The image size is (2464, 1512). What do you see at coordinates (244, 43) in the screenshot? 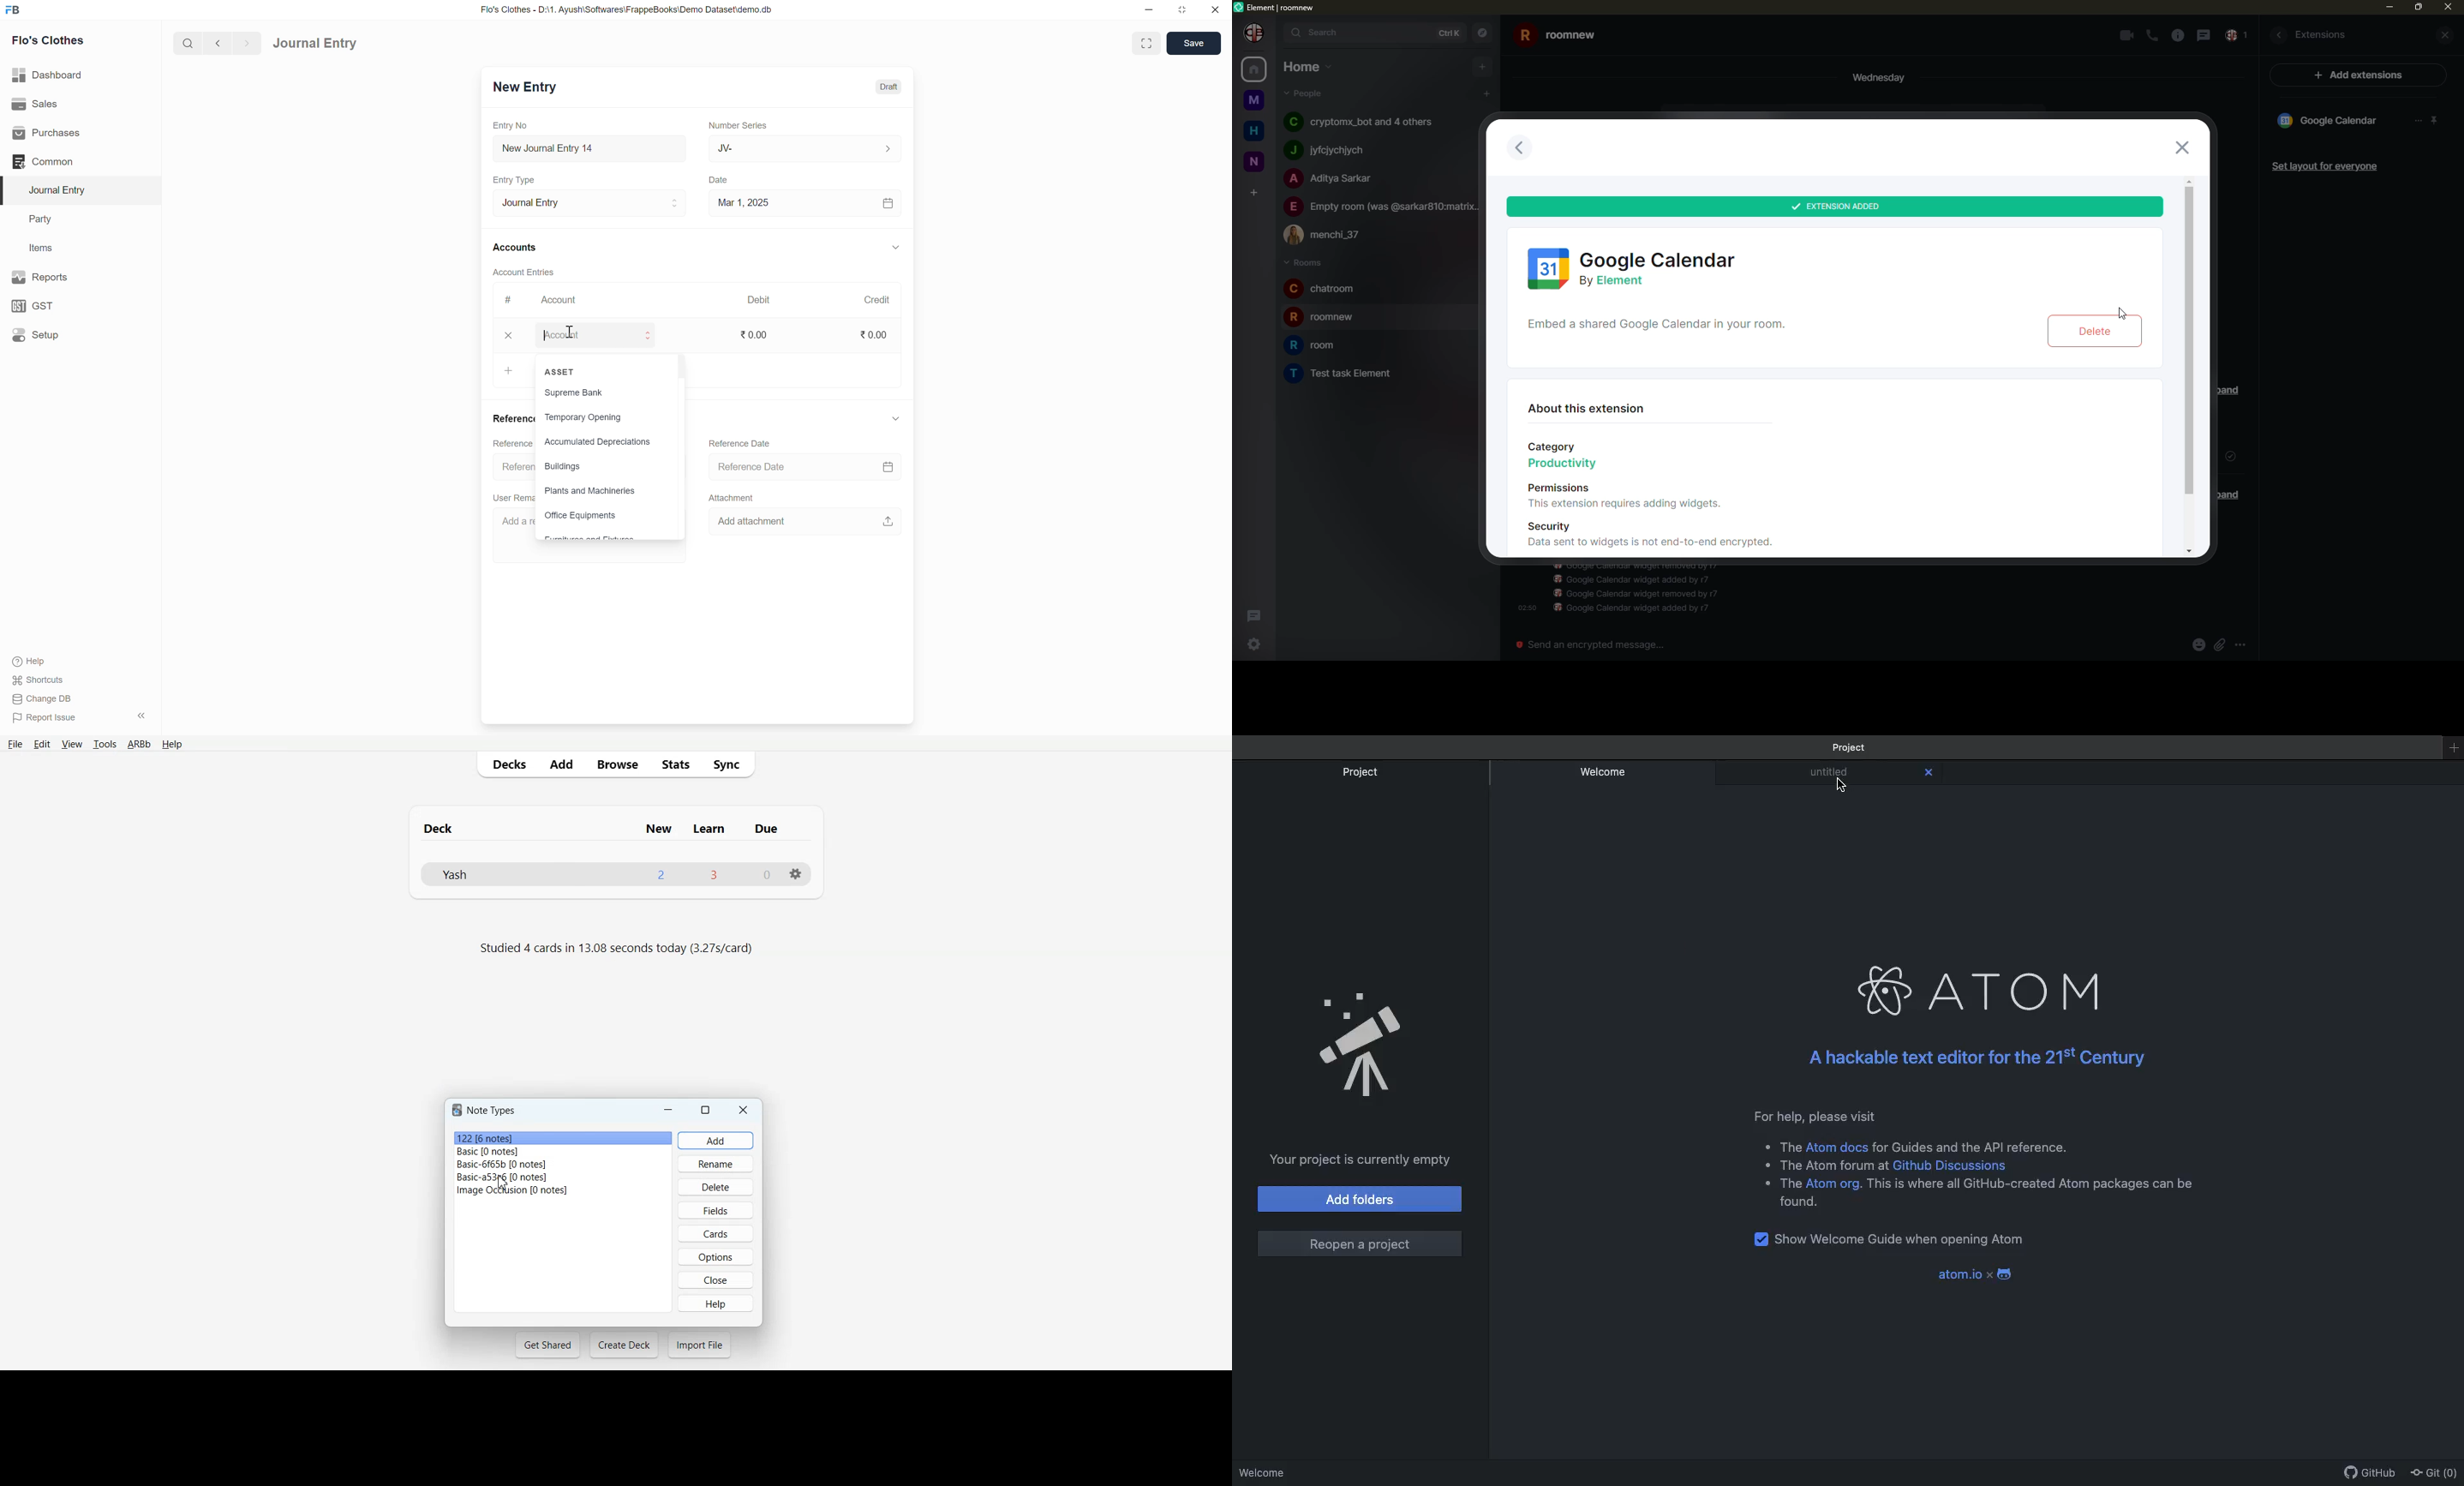
I see `forward` at bounding box center [244, 43].